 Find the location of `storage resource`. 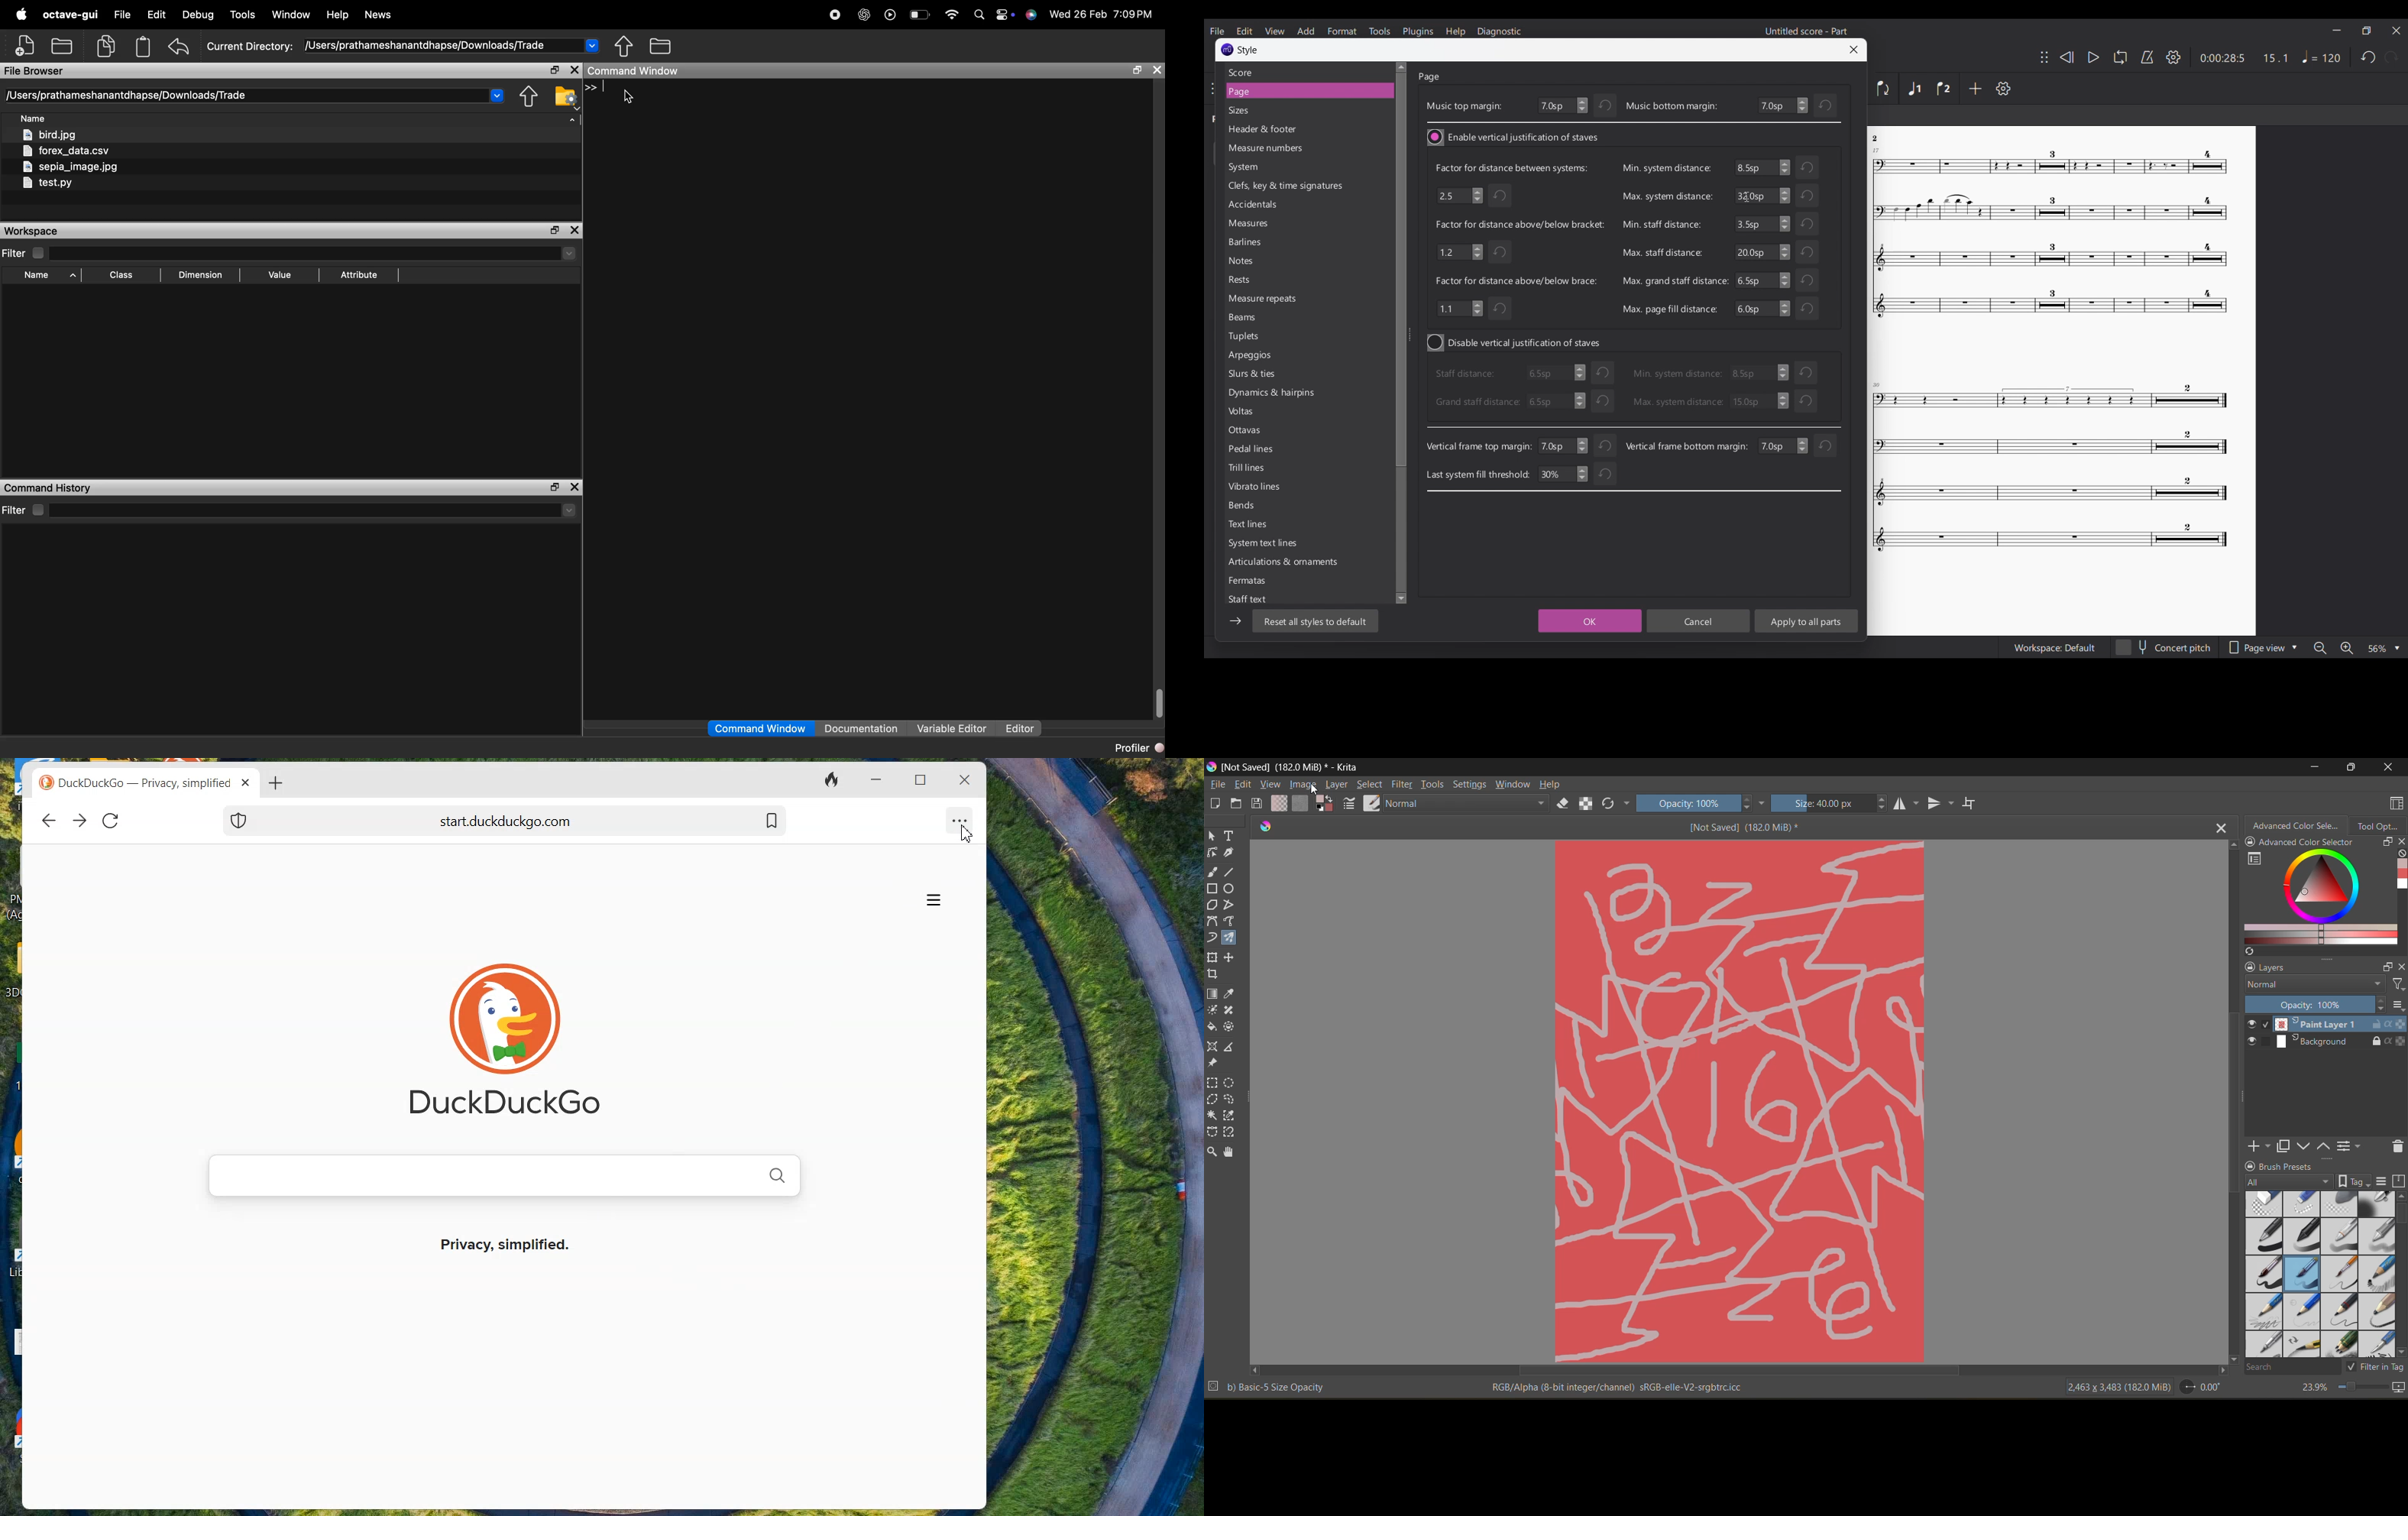

storage resource is located at coordinates (2397, 1183).